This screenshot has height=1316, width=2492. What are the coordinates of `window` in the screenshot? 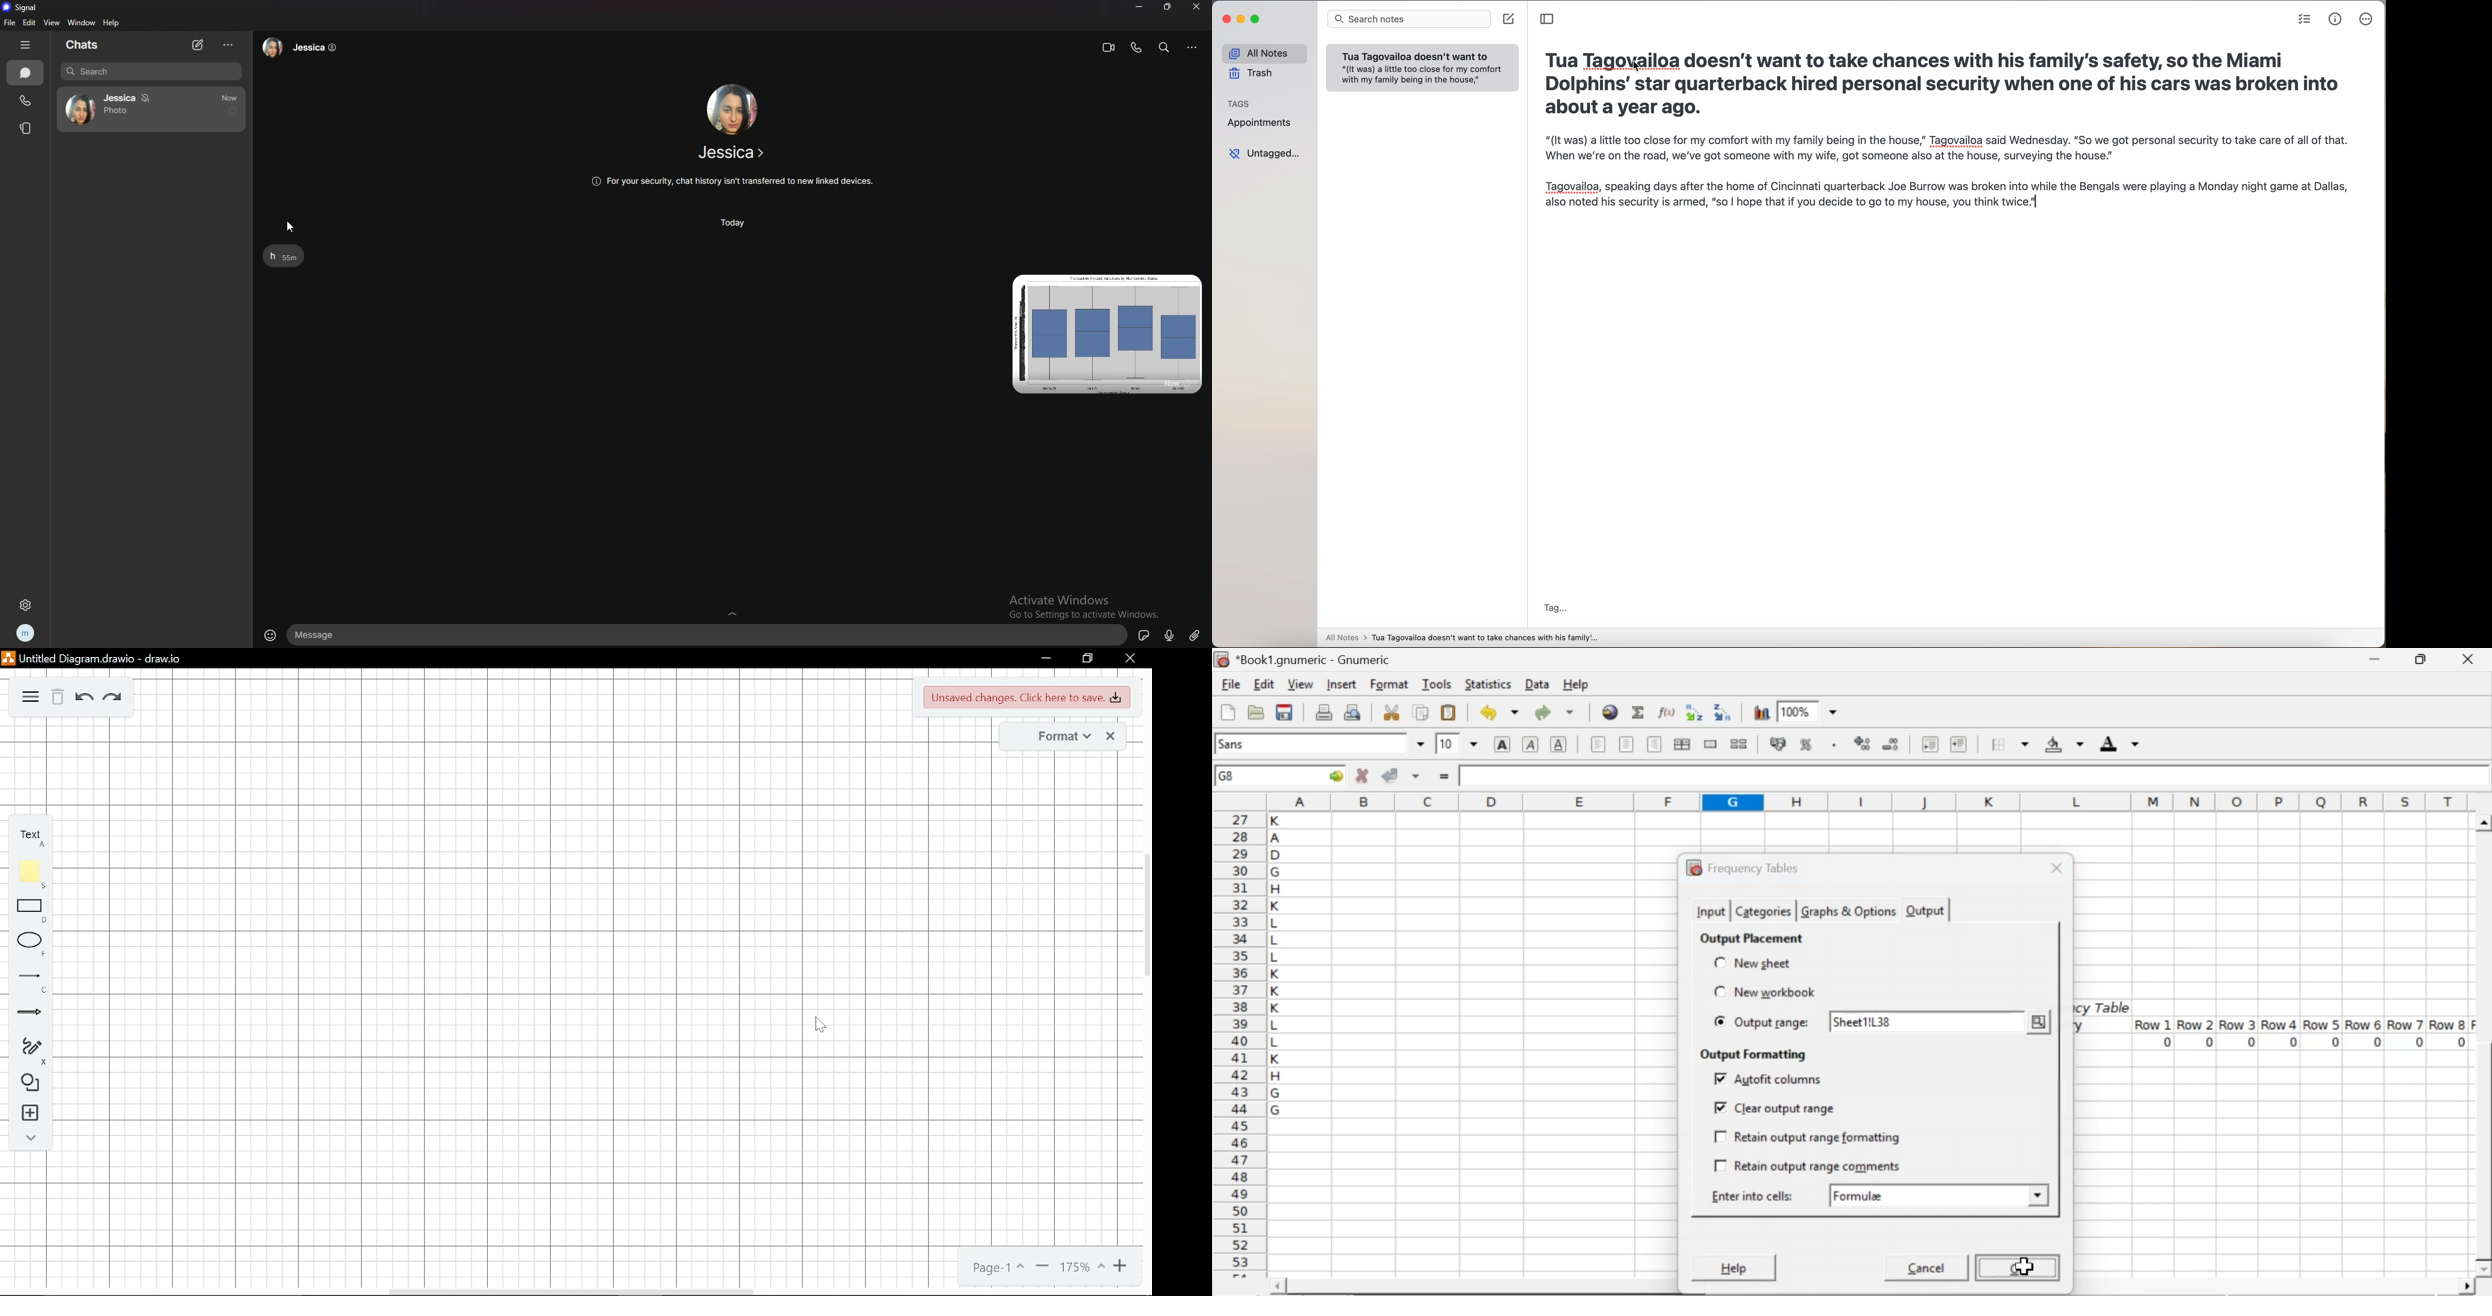 It's located at (82, 23).